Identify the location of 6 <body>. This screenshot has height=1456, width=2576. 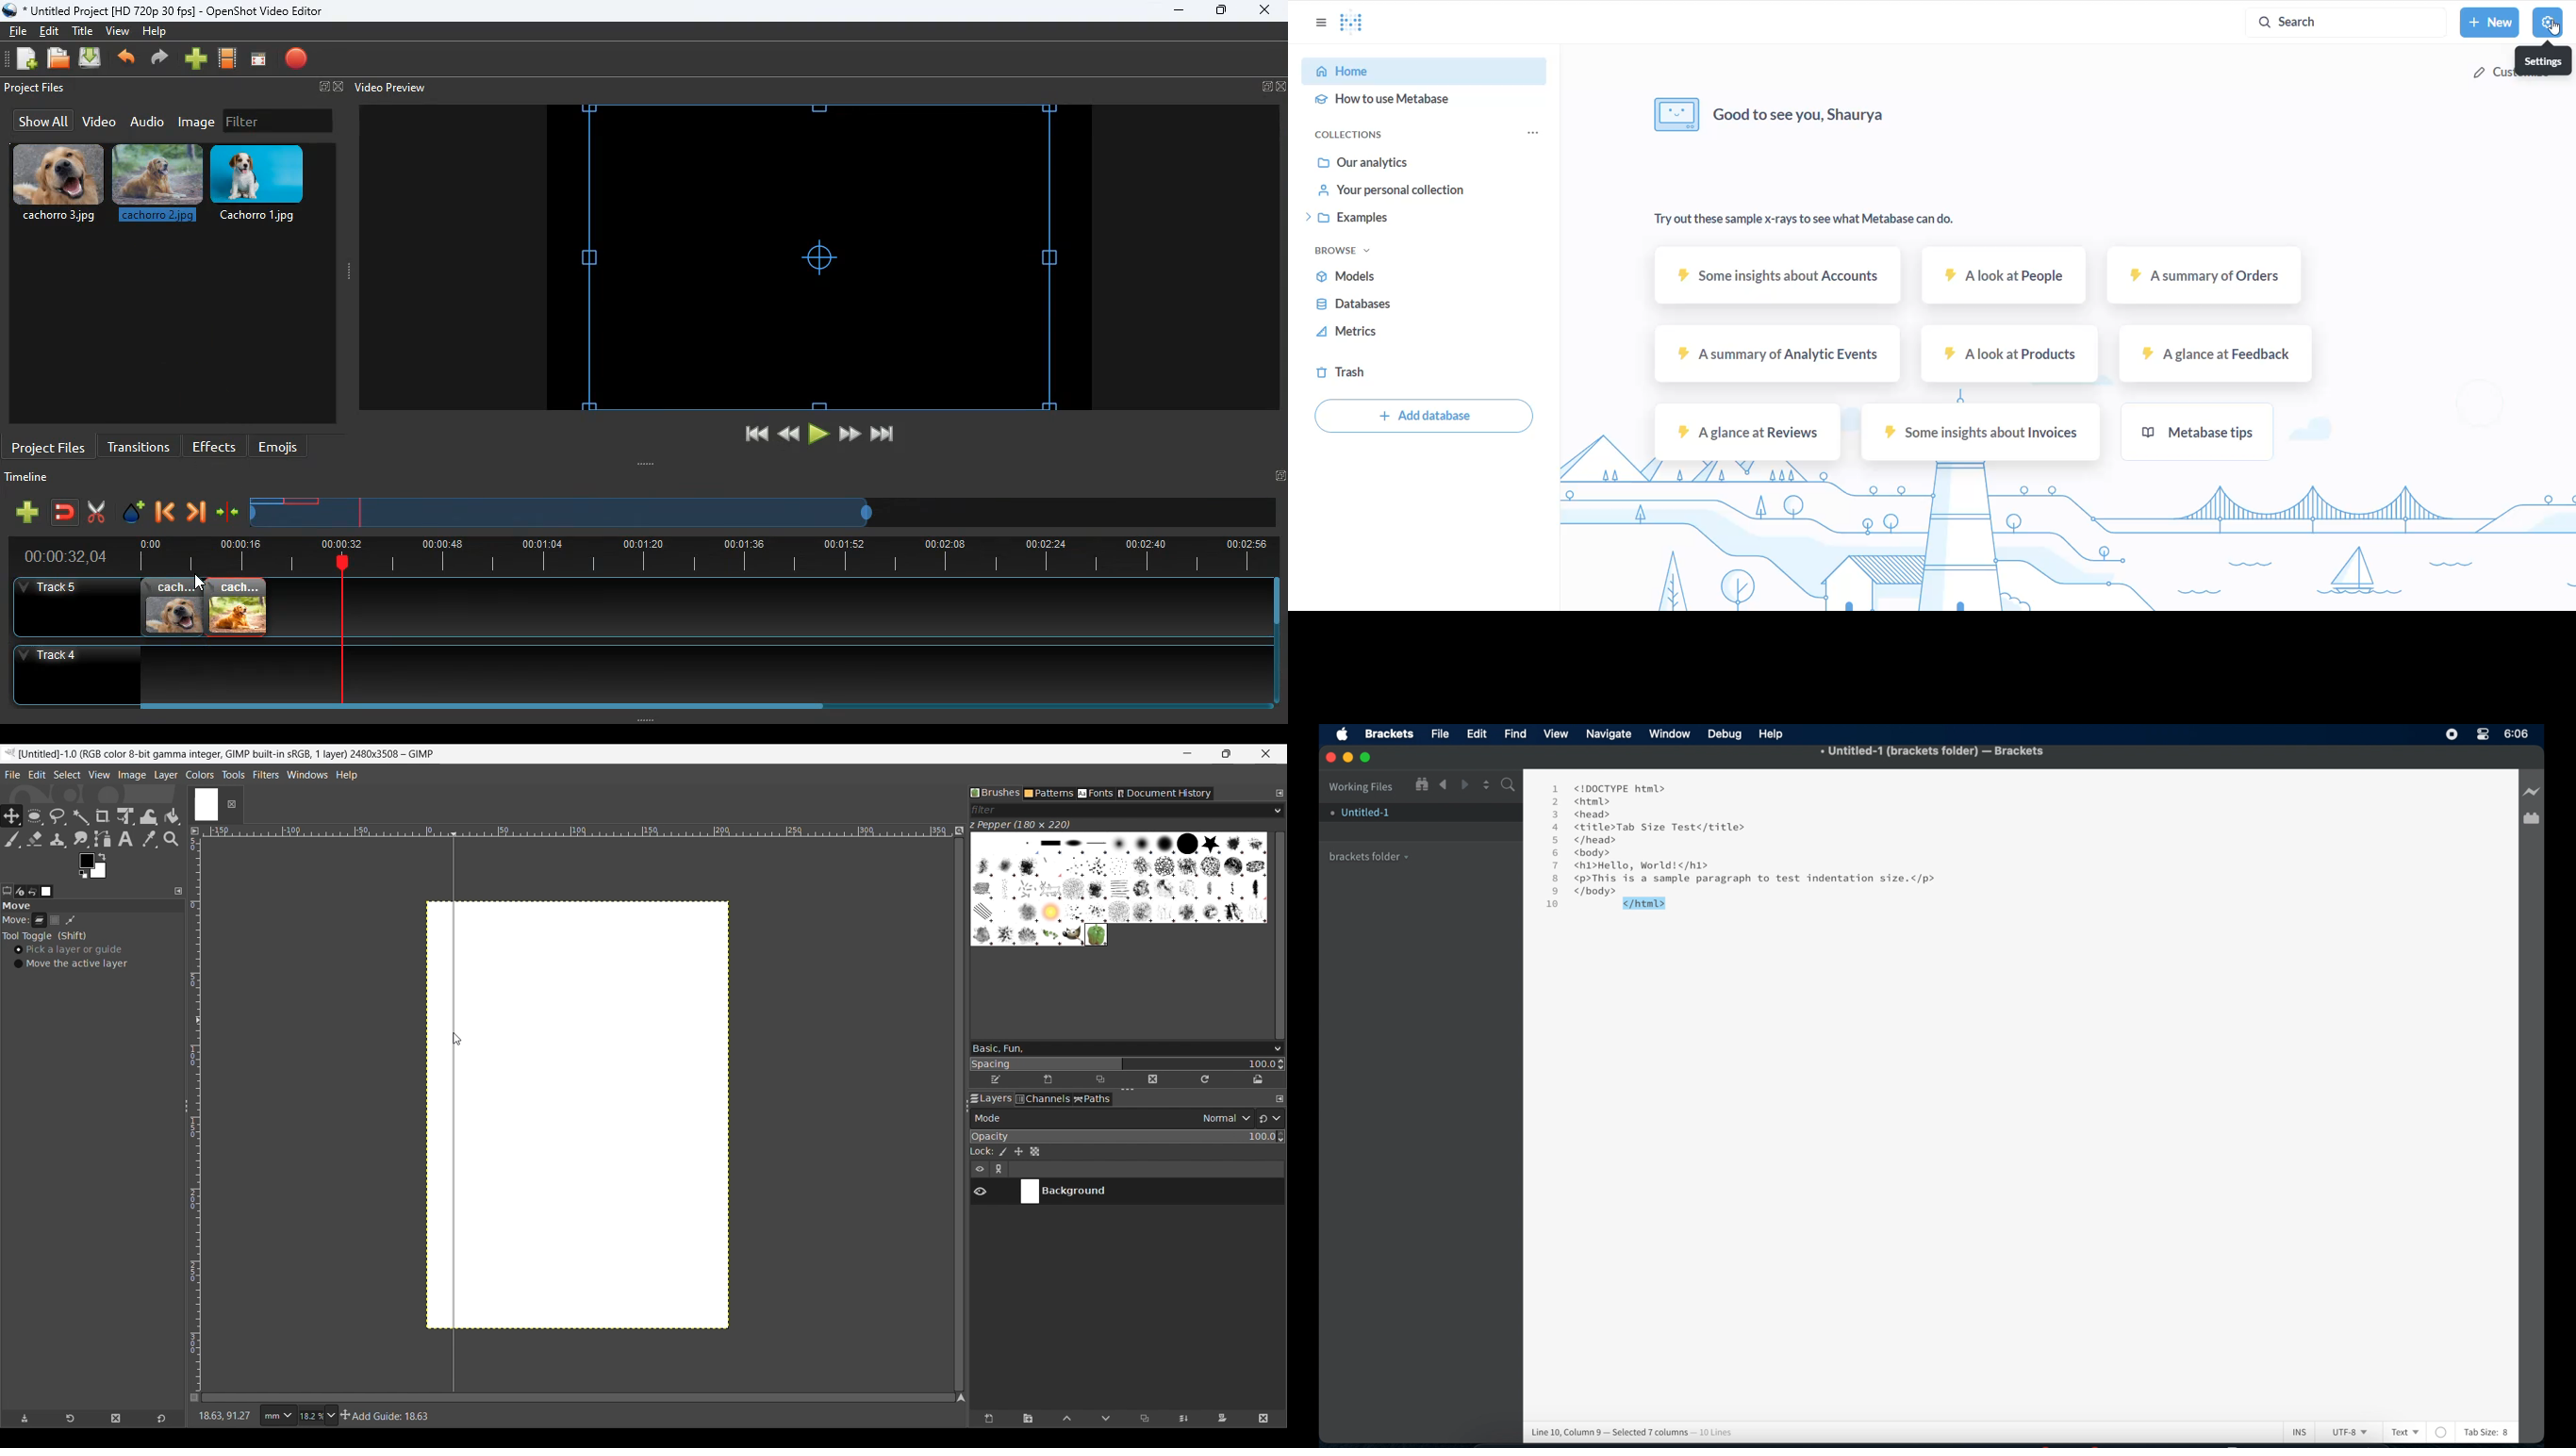
(1586, 853).